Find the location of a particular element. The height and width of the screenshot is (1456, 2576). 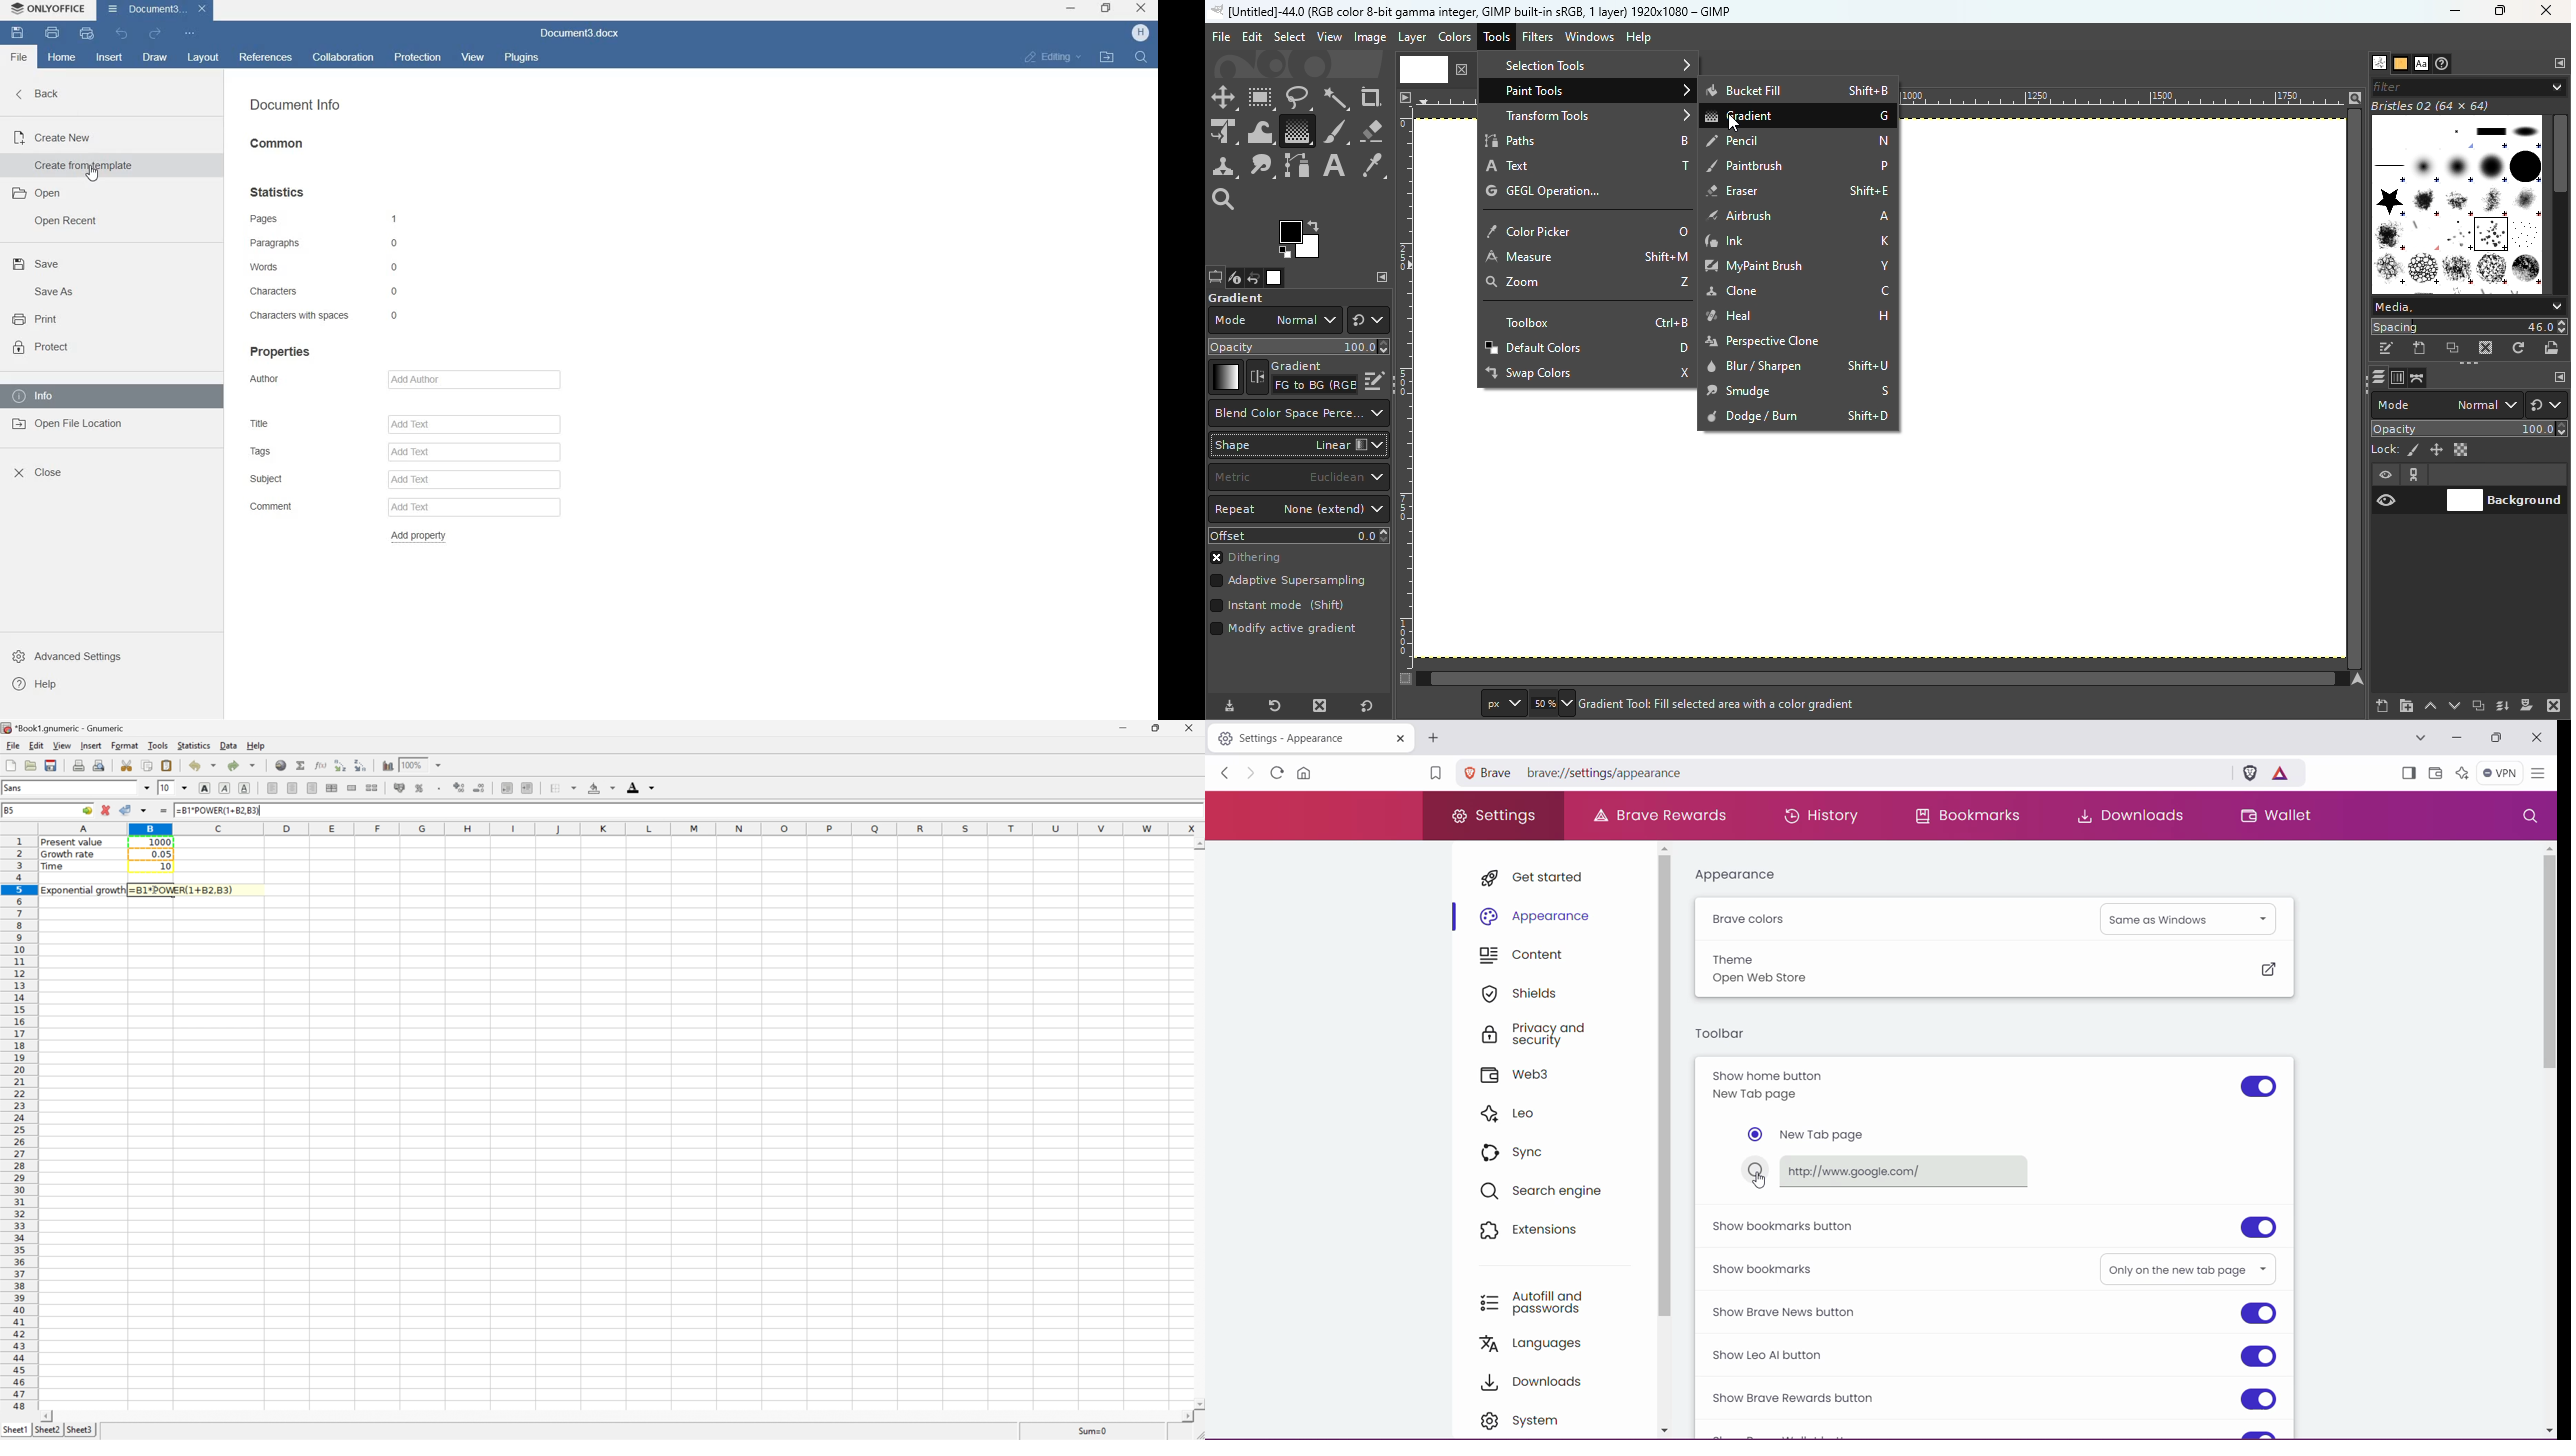

open recent is located at coordinates (69, 223).